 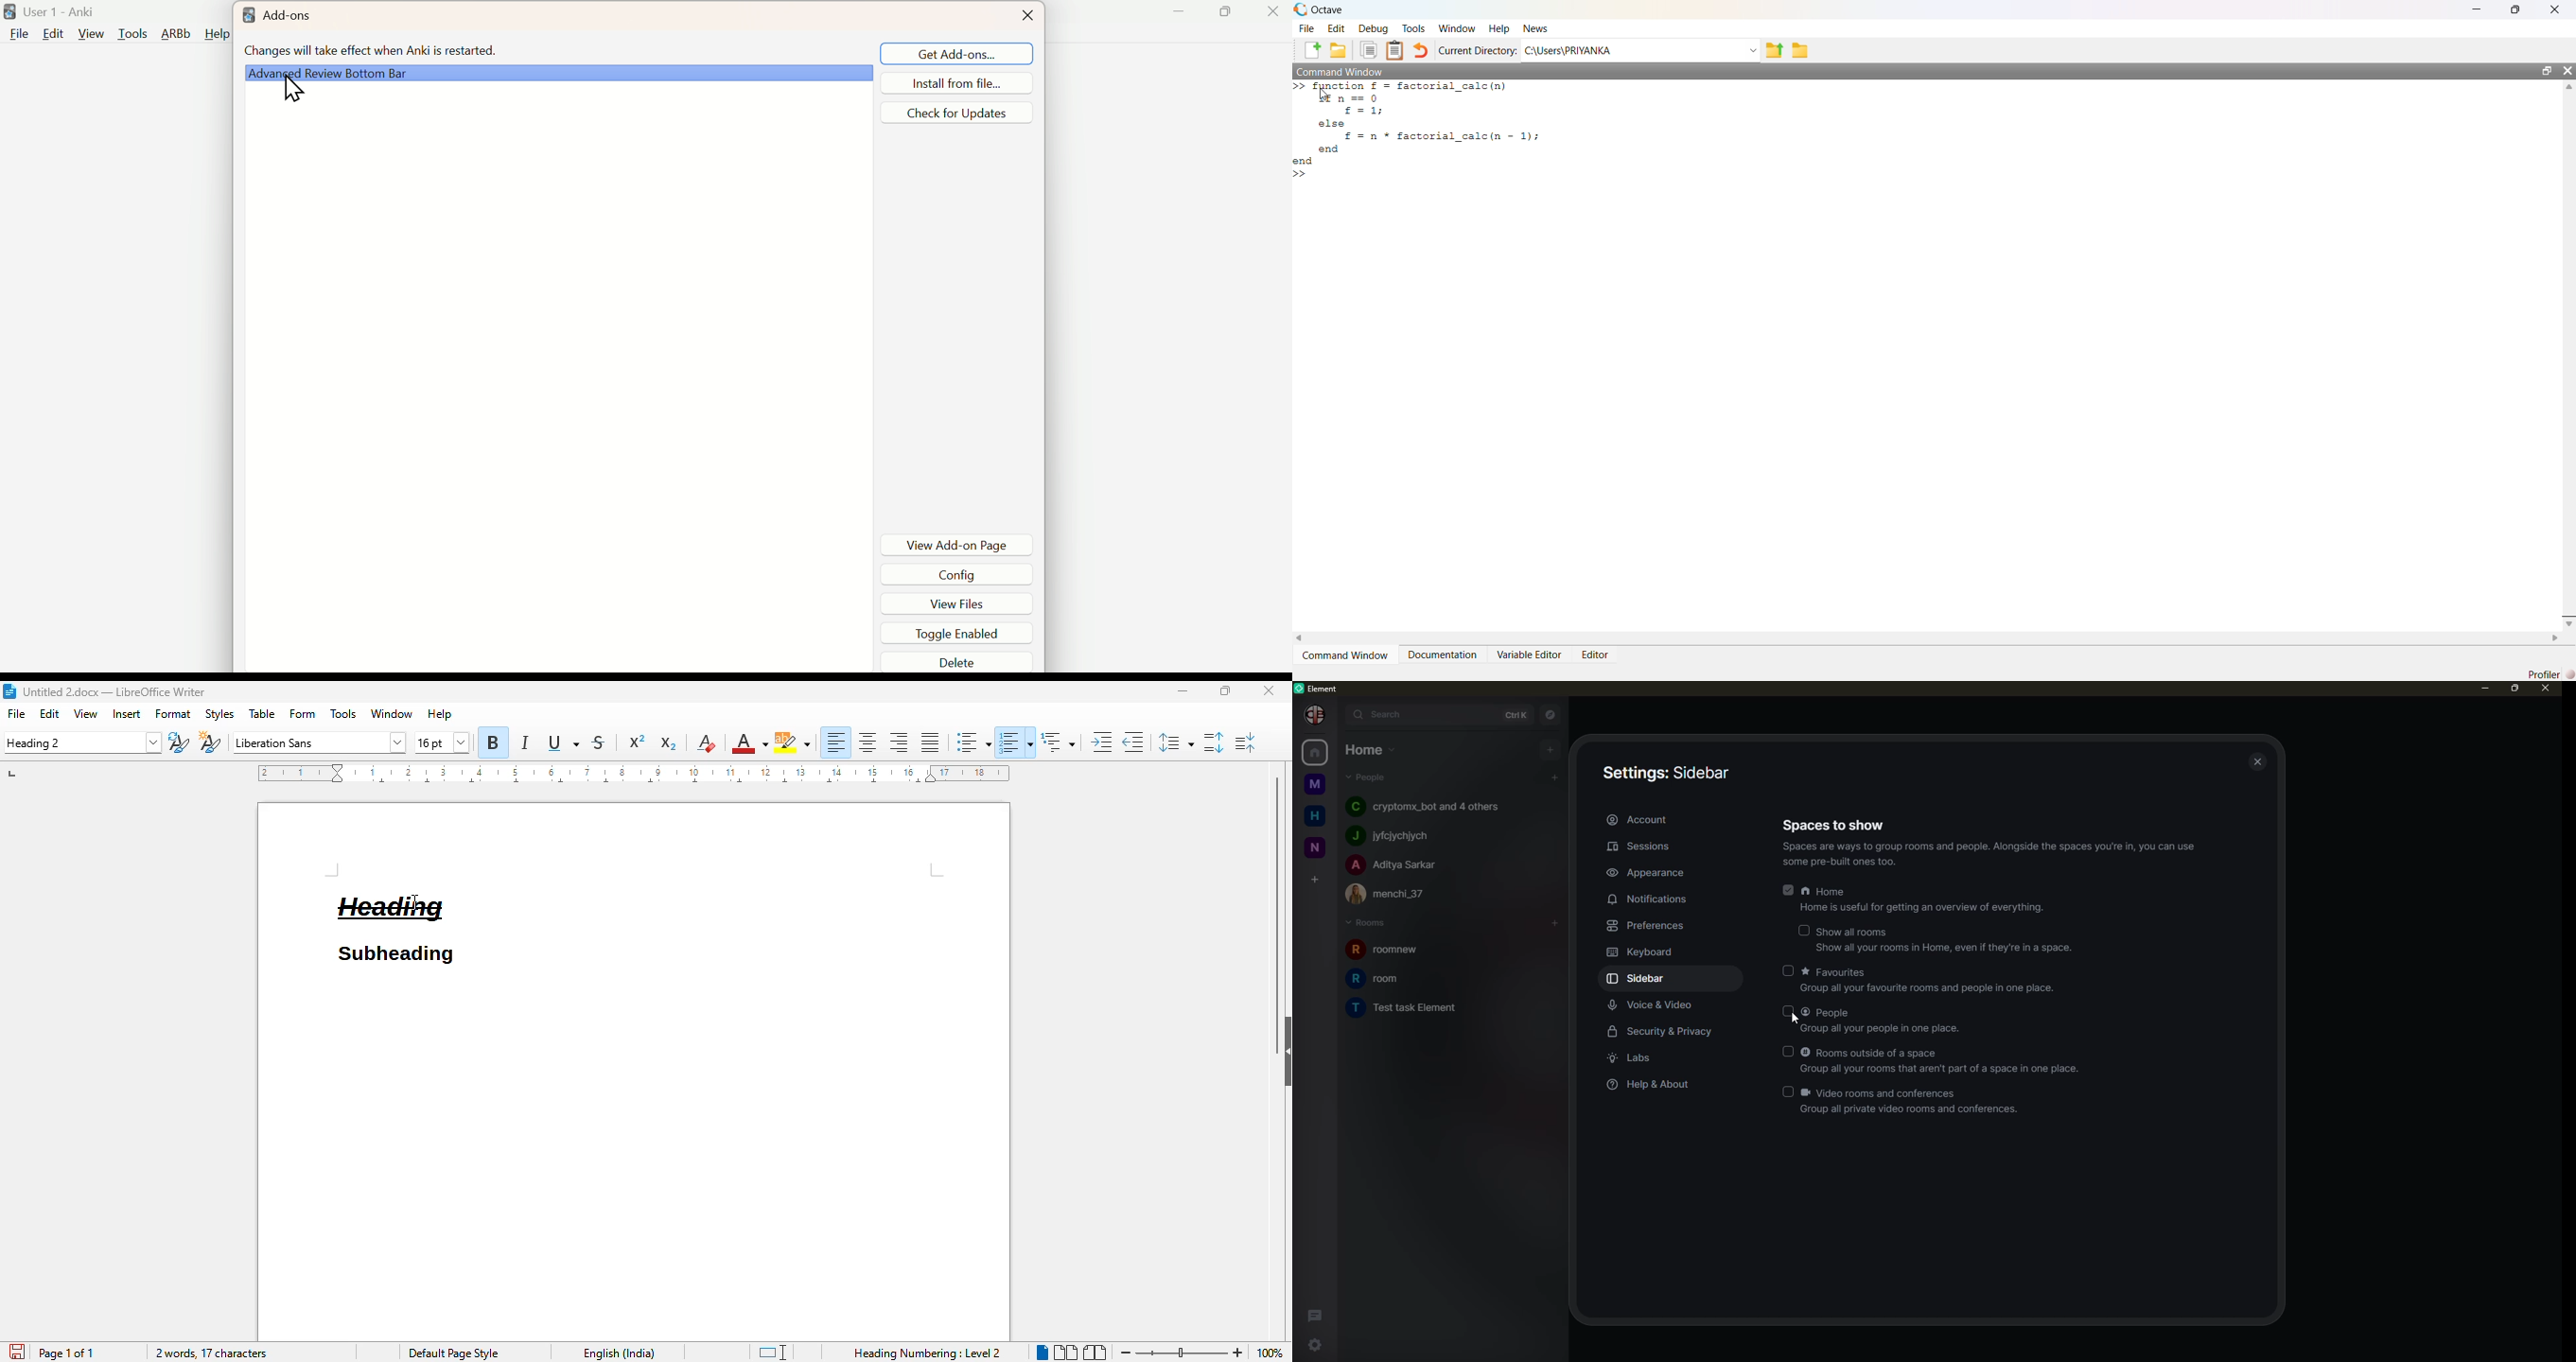 I want to click on Install from file..., so click(x=953, y=82).